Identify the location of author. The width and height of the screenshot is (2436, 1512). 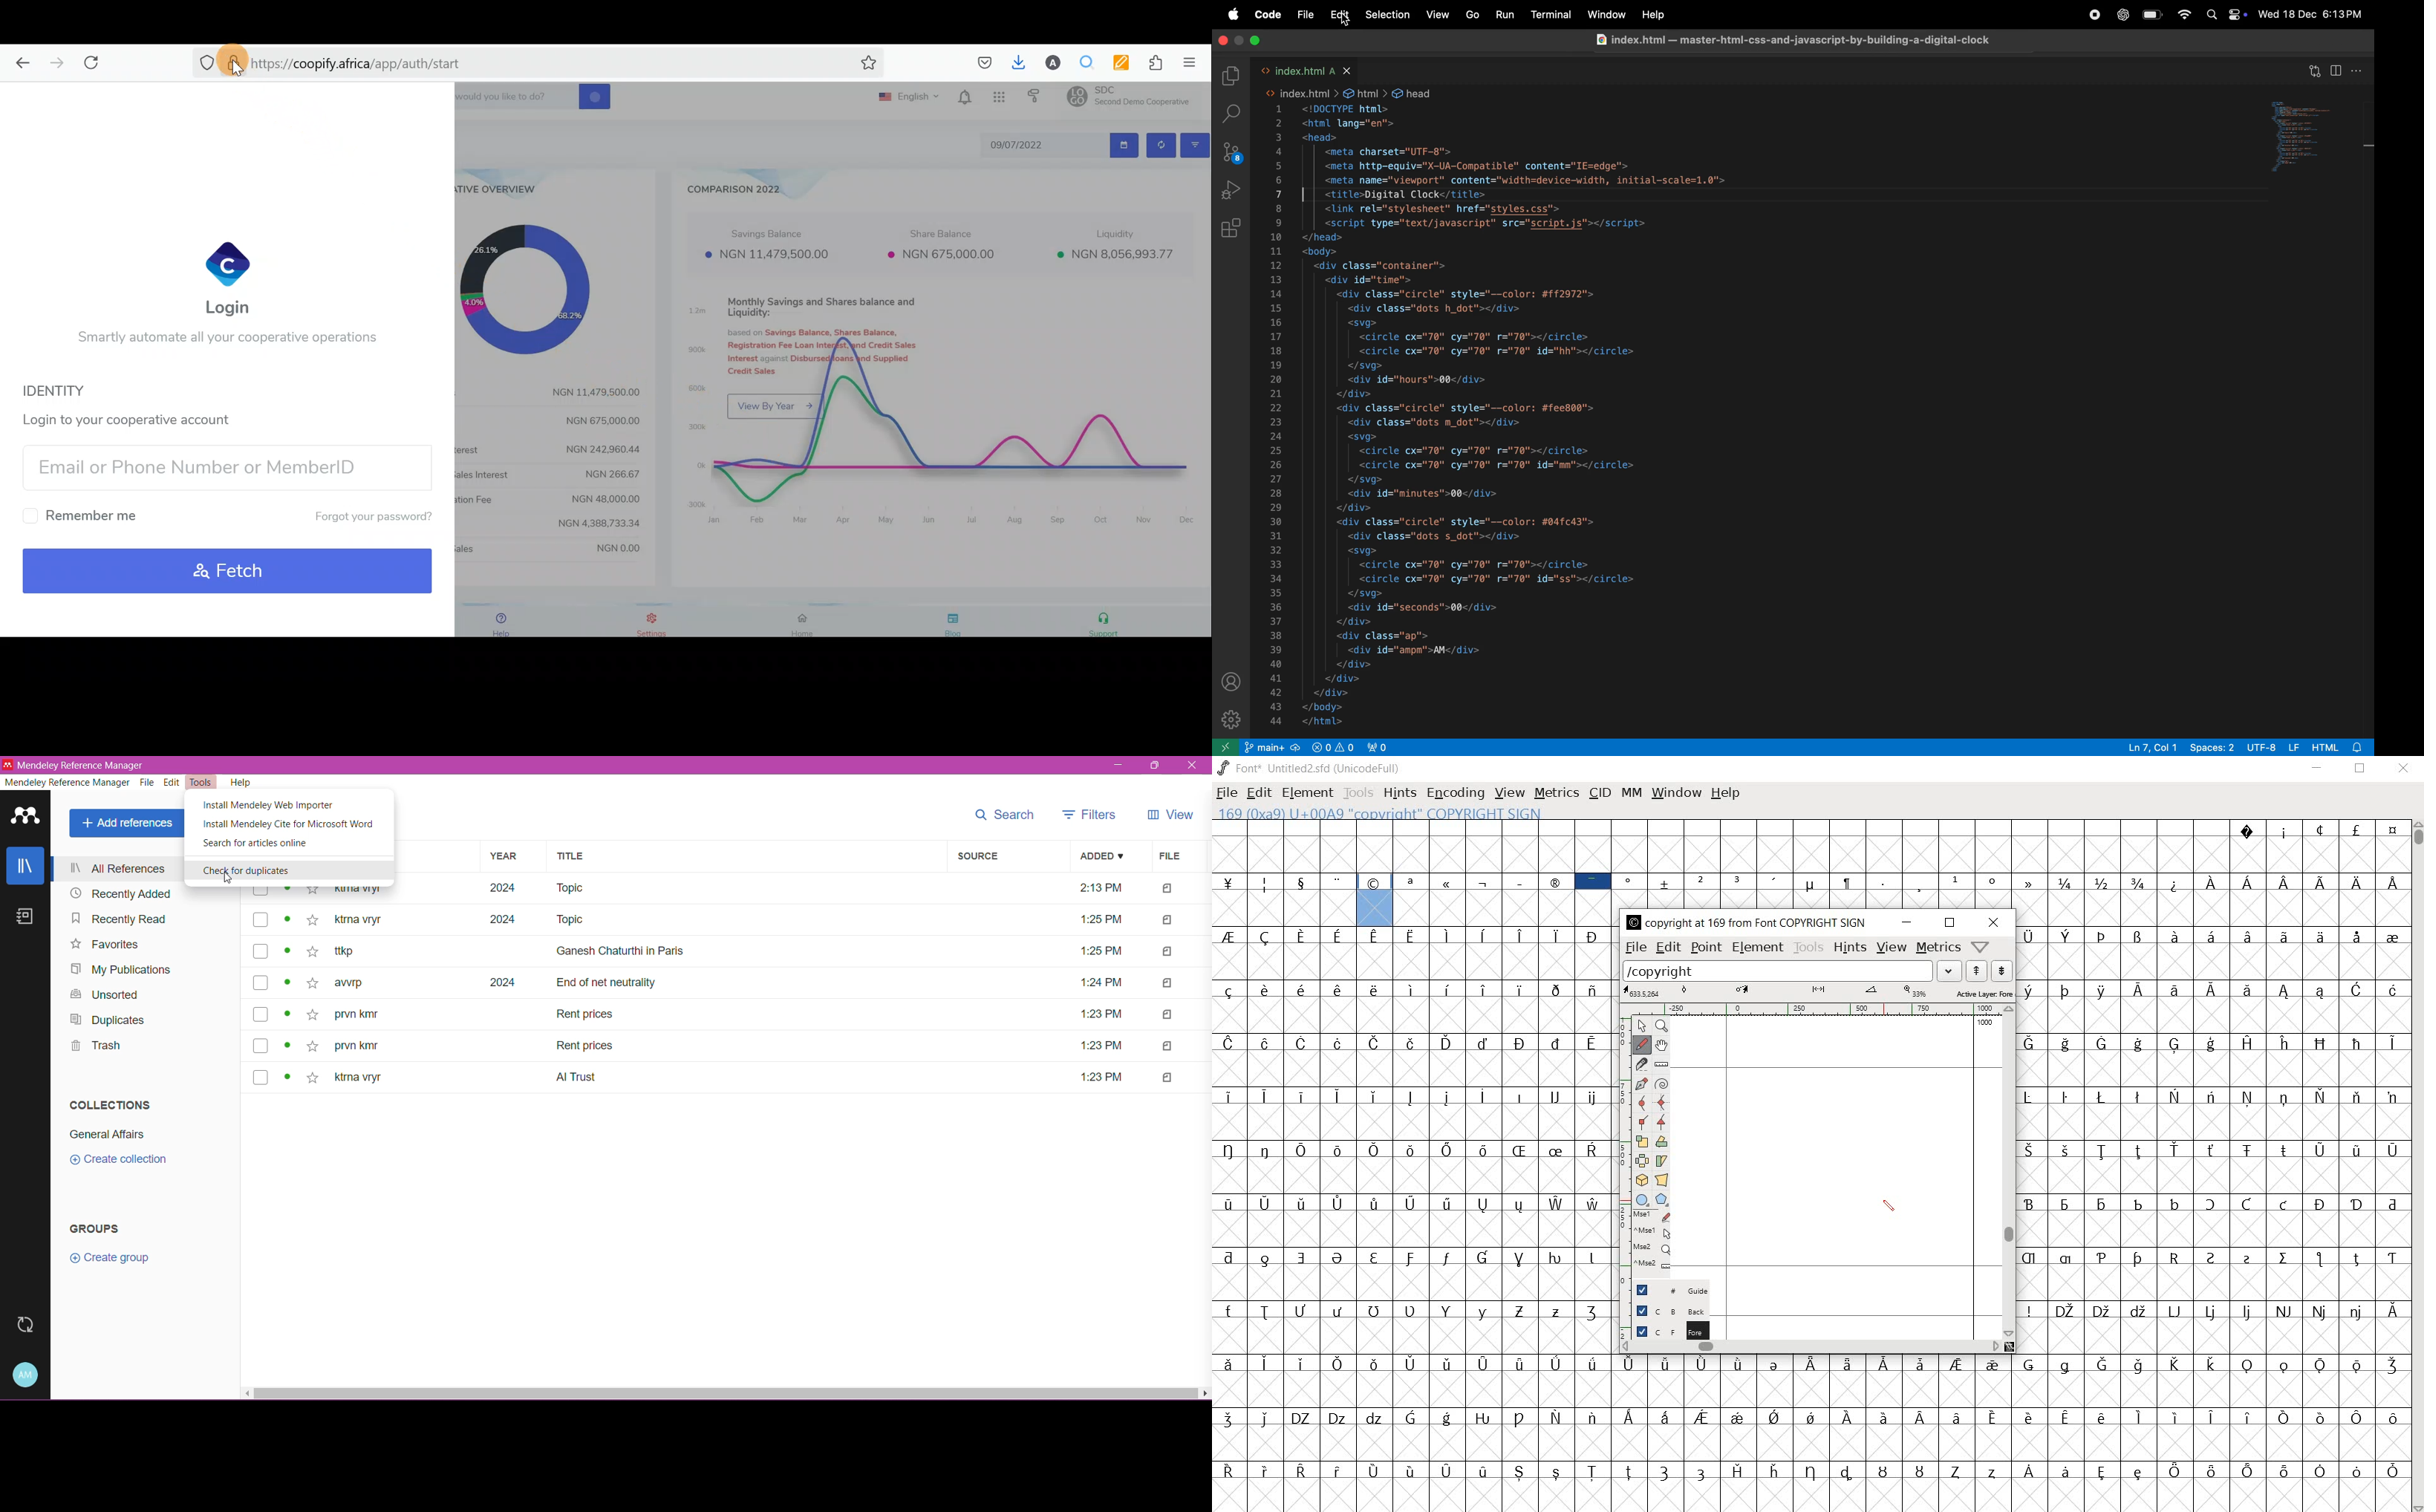
(357, 1047).